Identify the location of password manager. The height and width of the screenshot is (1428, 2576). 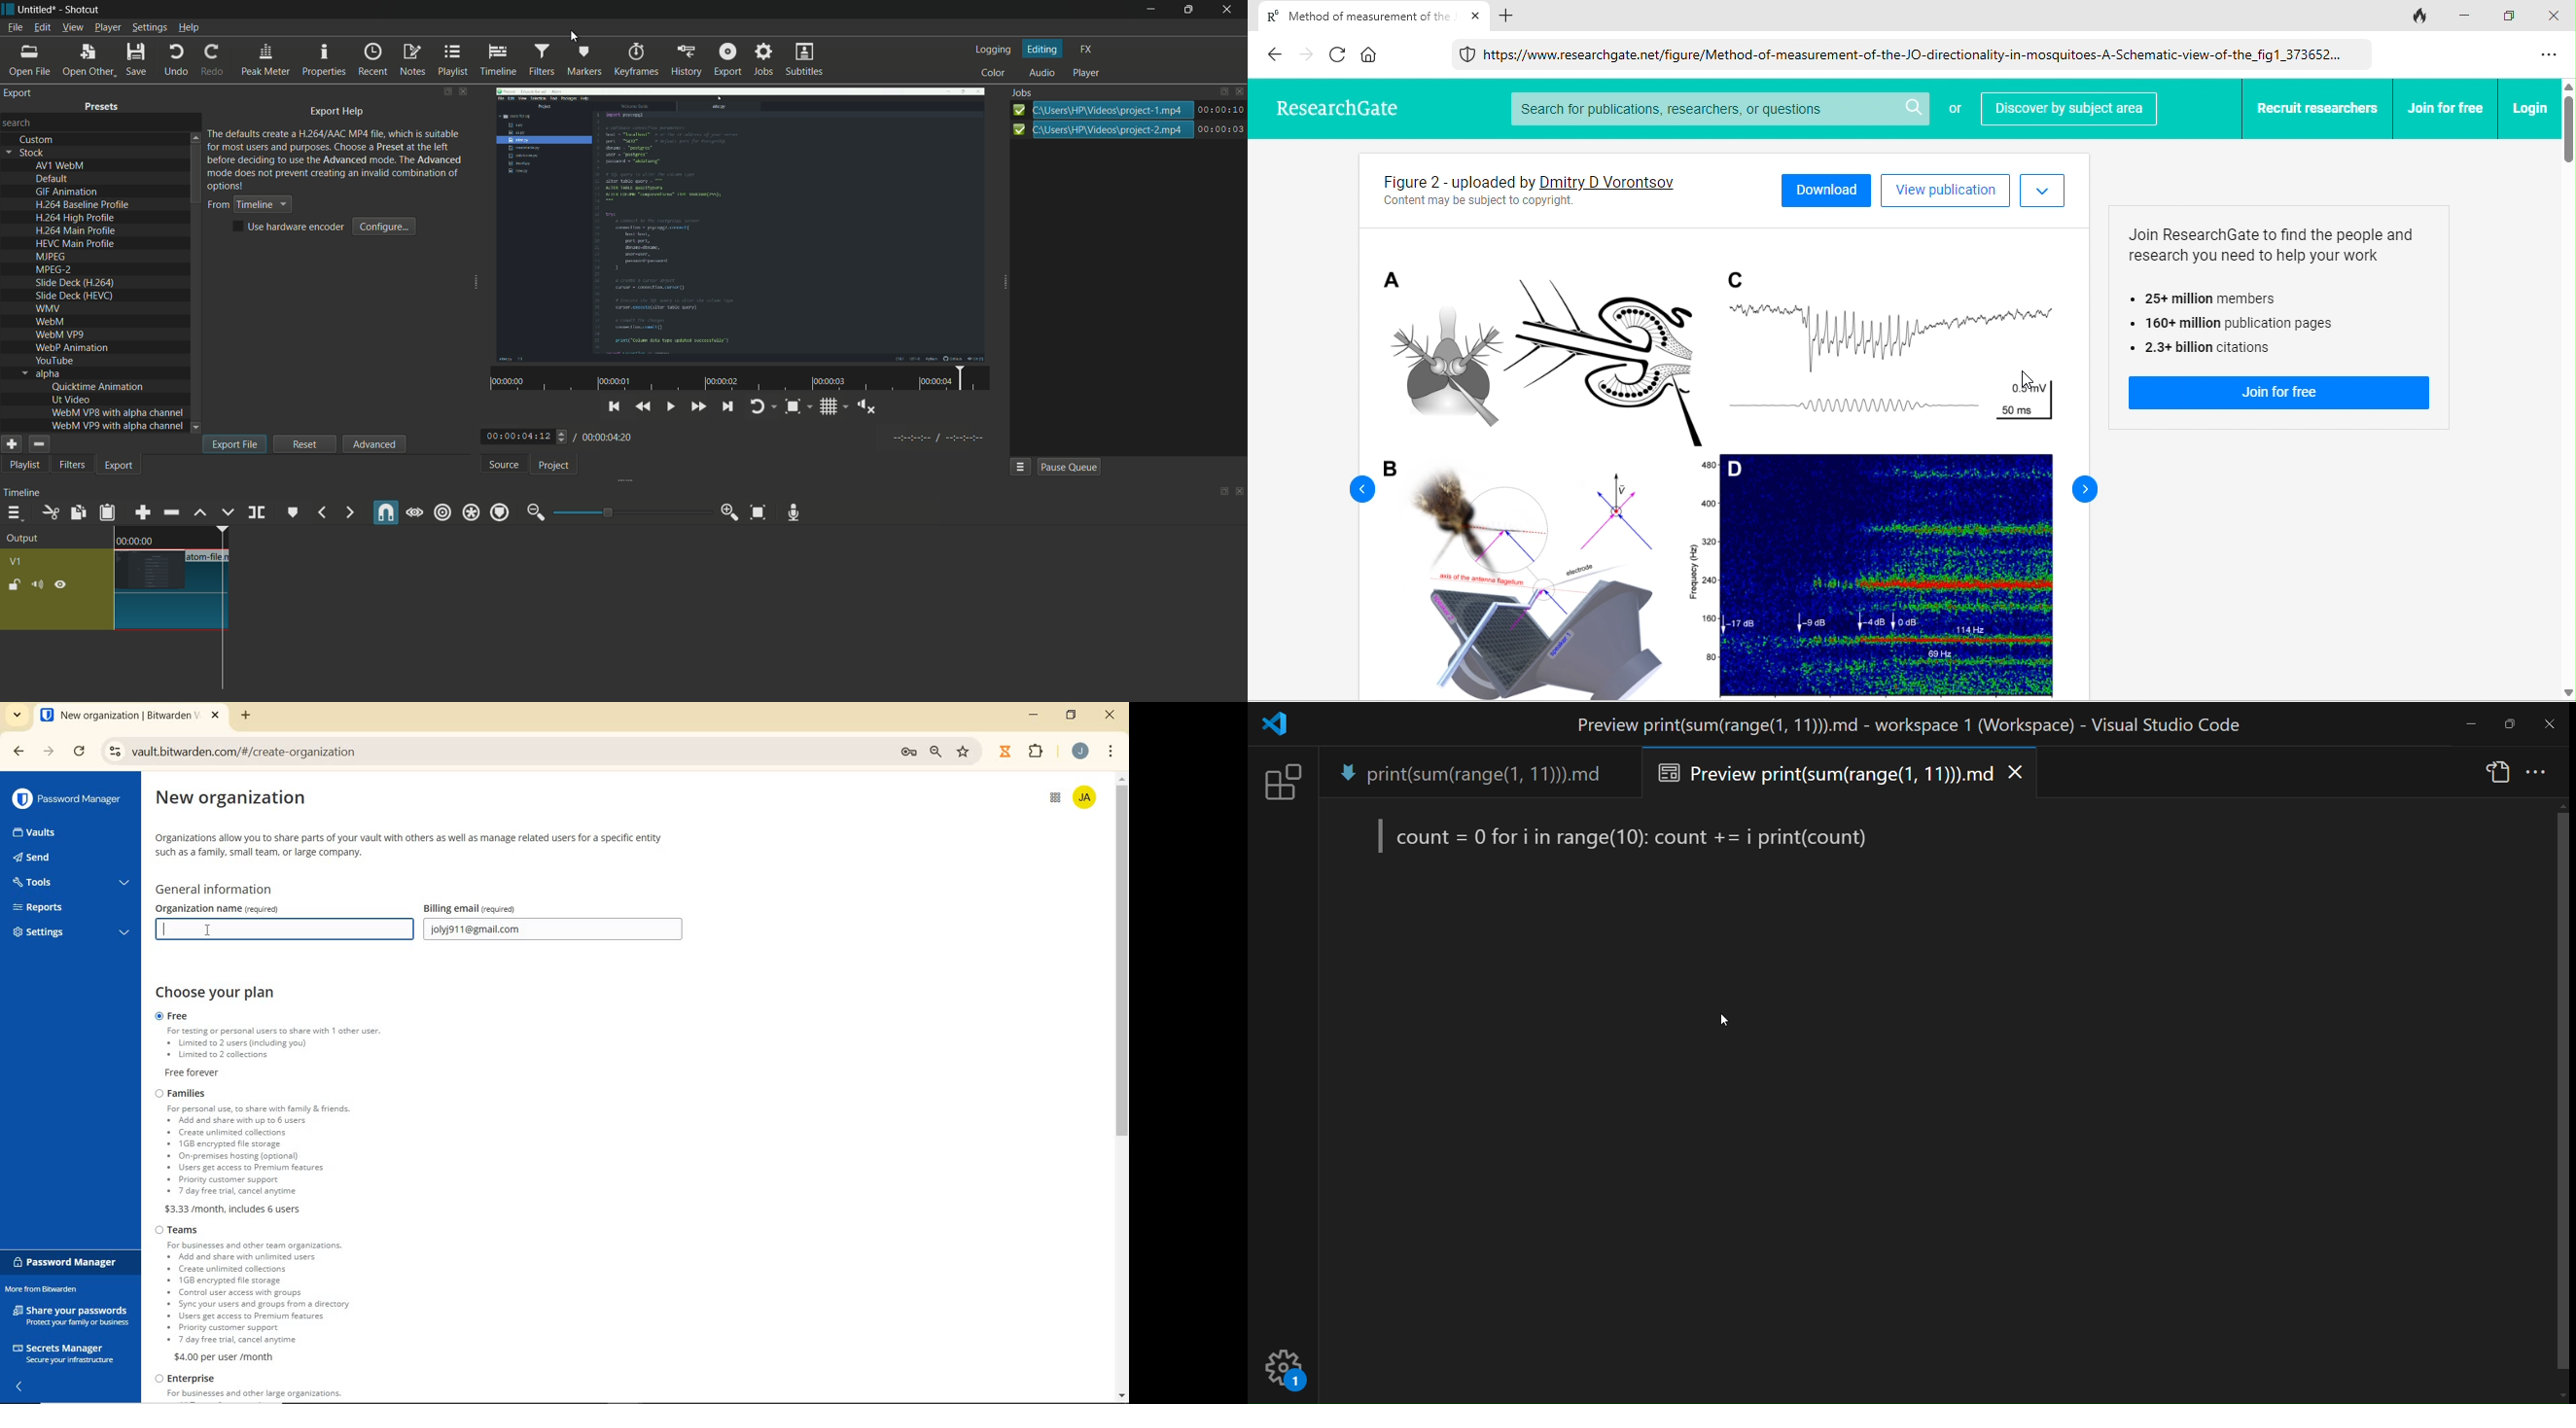
(67, 799).